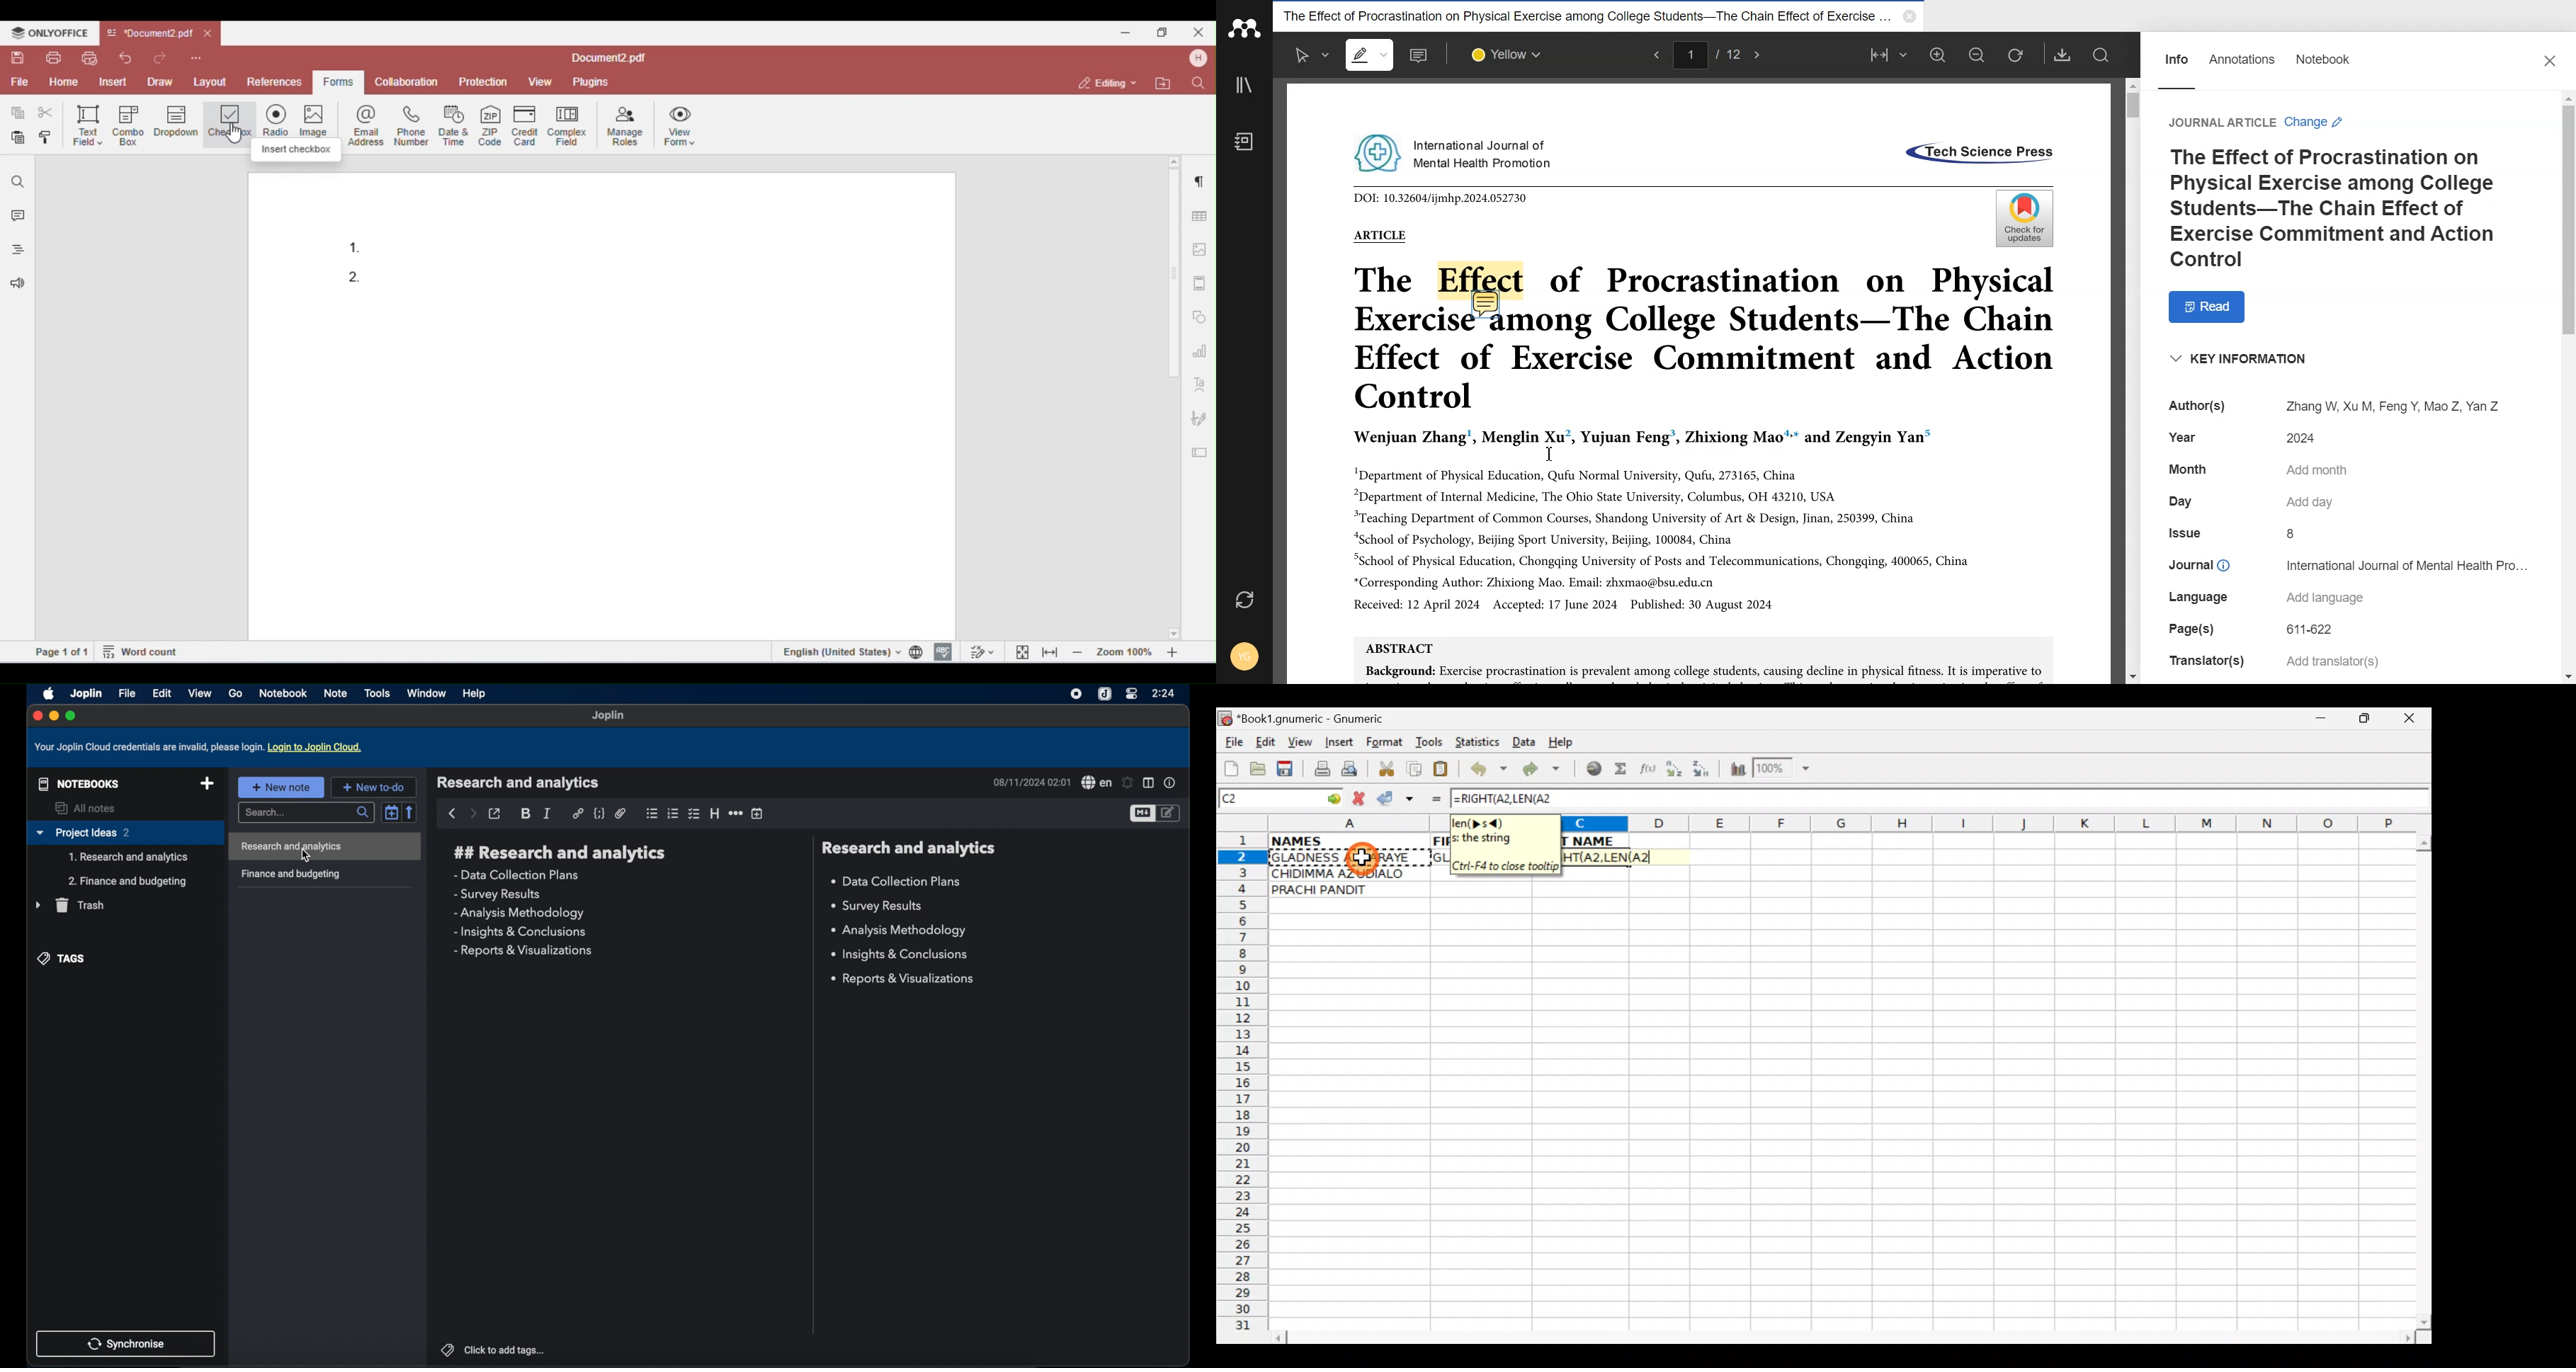 The width and height of the screenshot is (2576, 1372). I want to click on Language Add language, so click(2266, 598).